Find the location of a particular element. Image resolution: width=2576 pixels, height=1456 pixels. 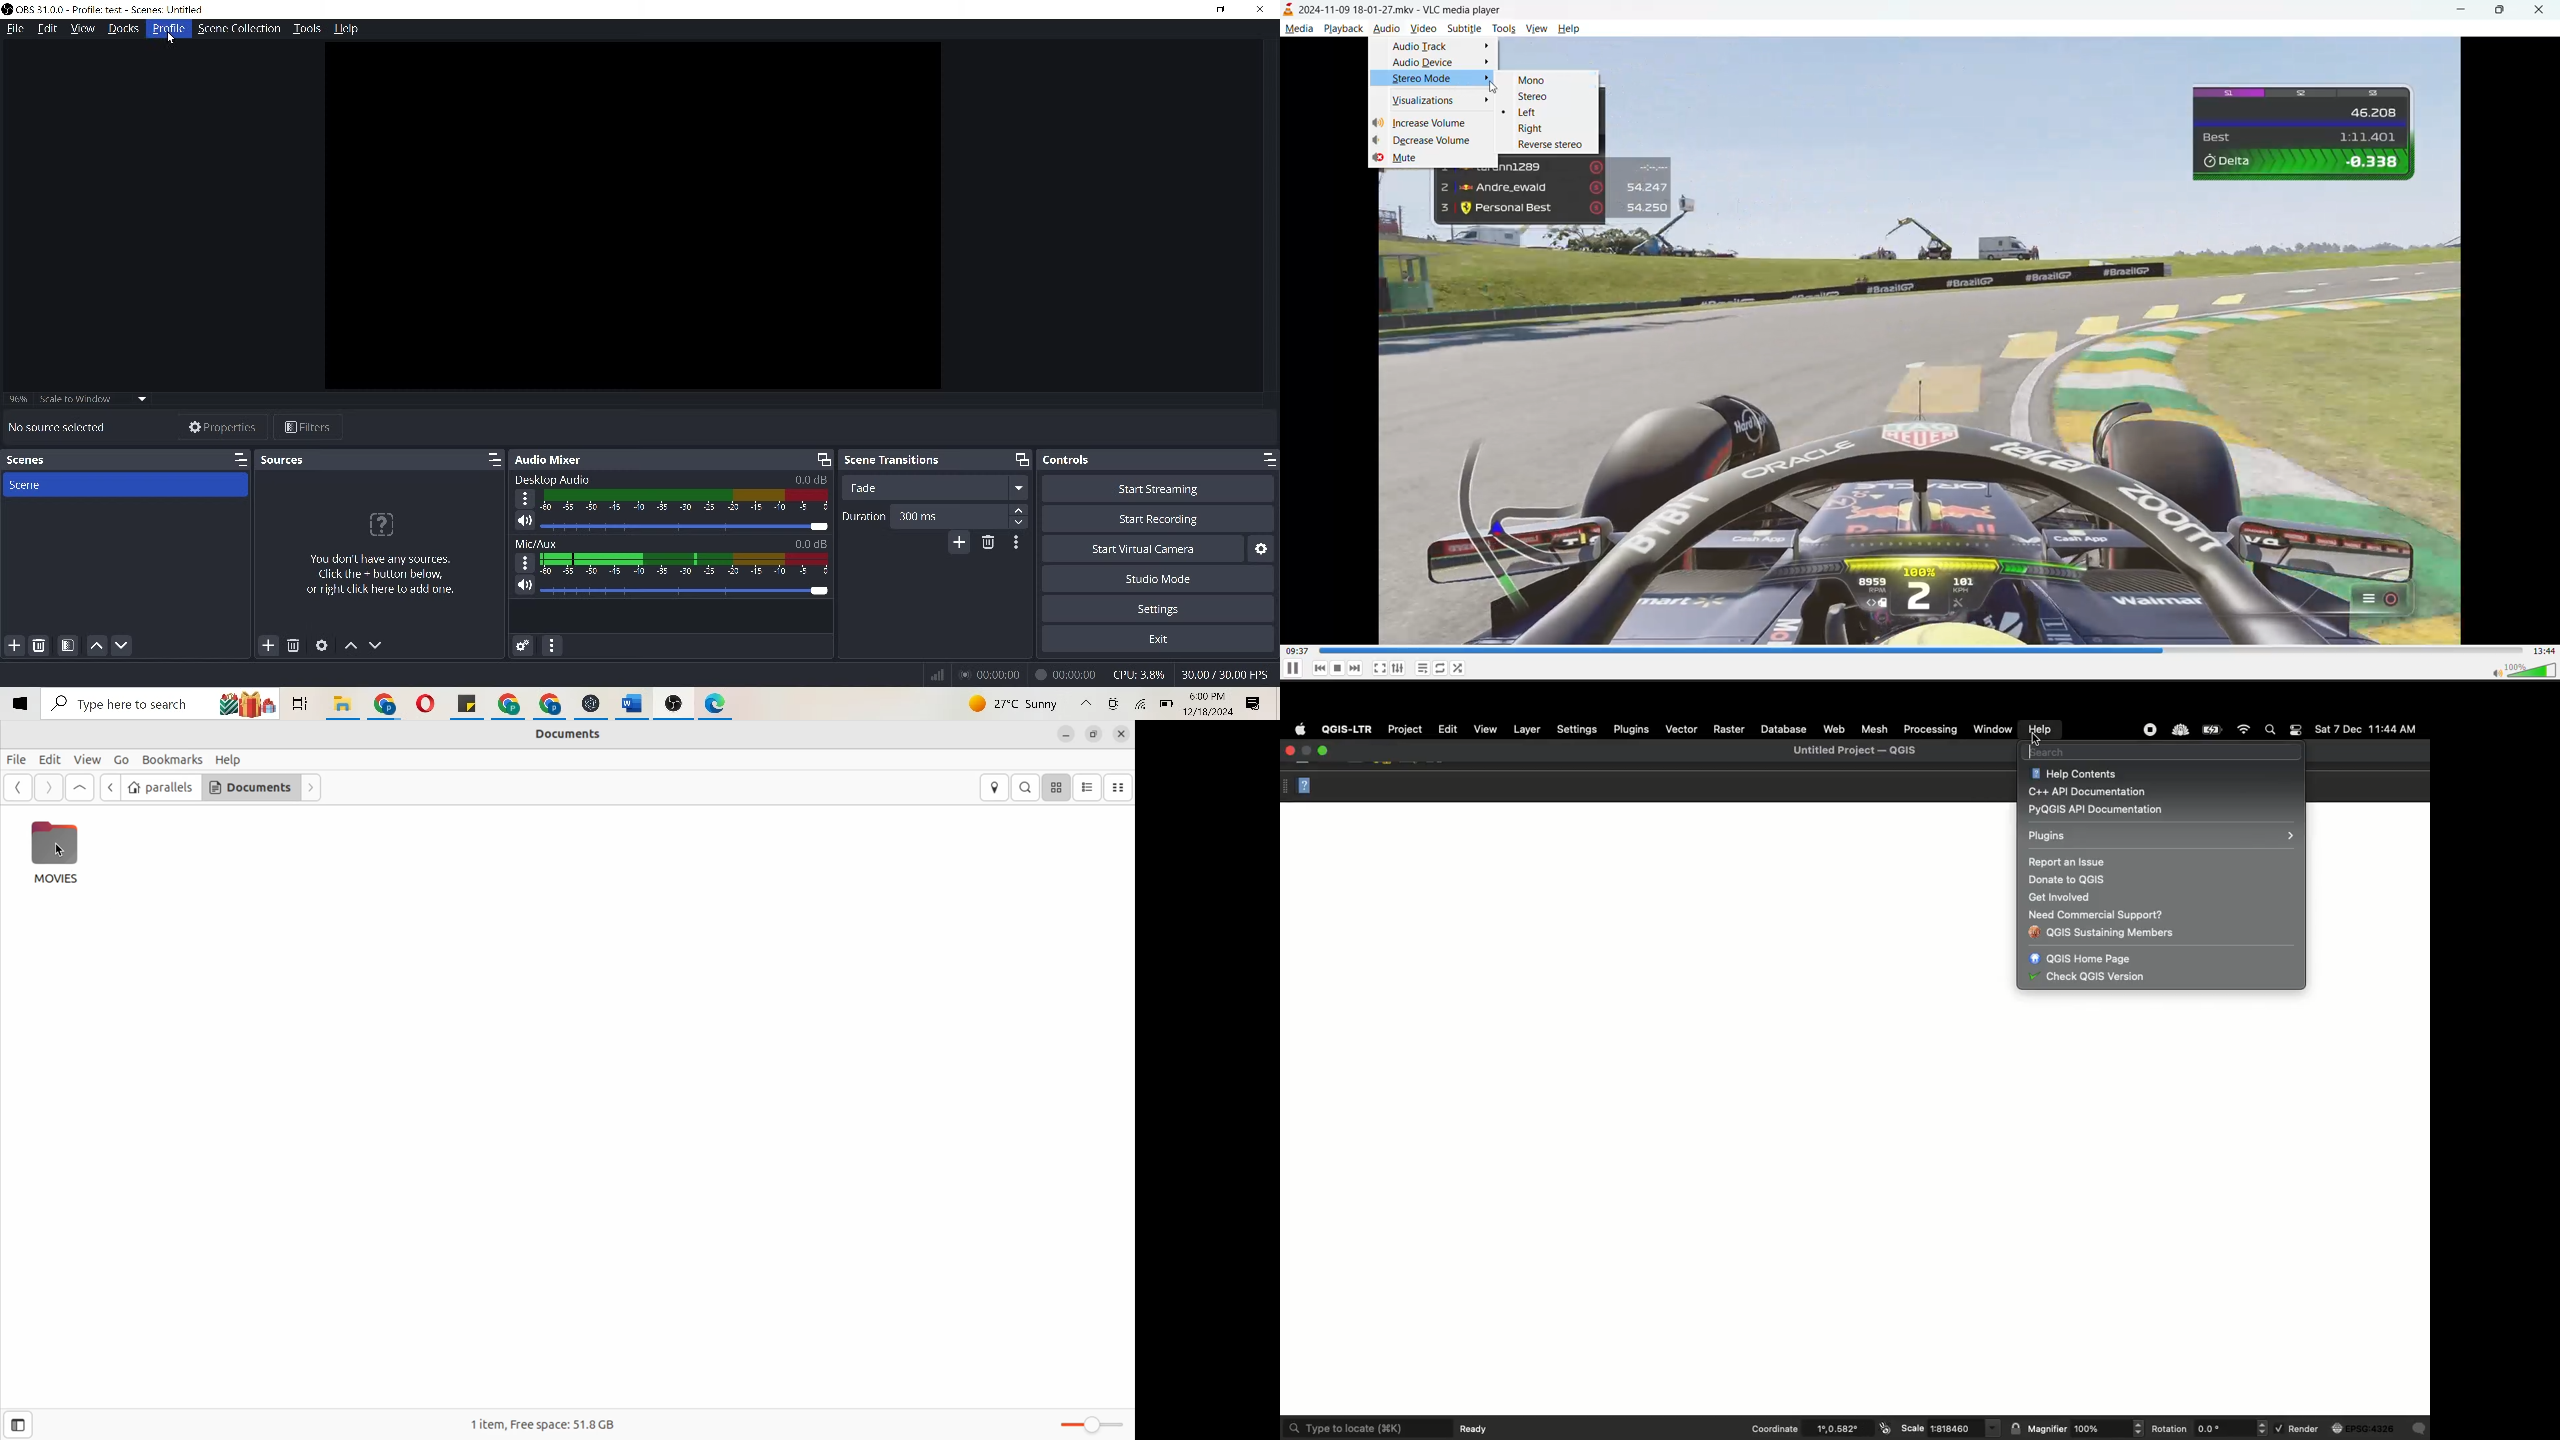

move sources down is located at coordinates (380, 642).